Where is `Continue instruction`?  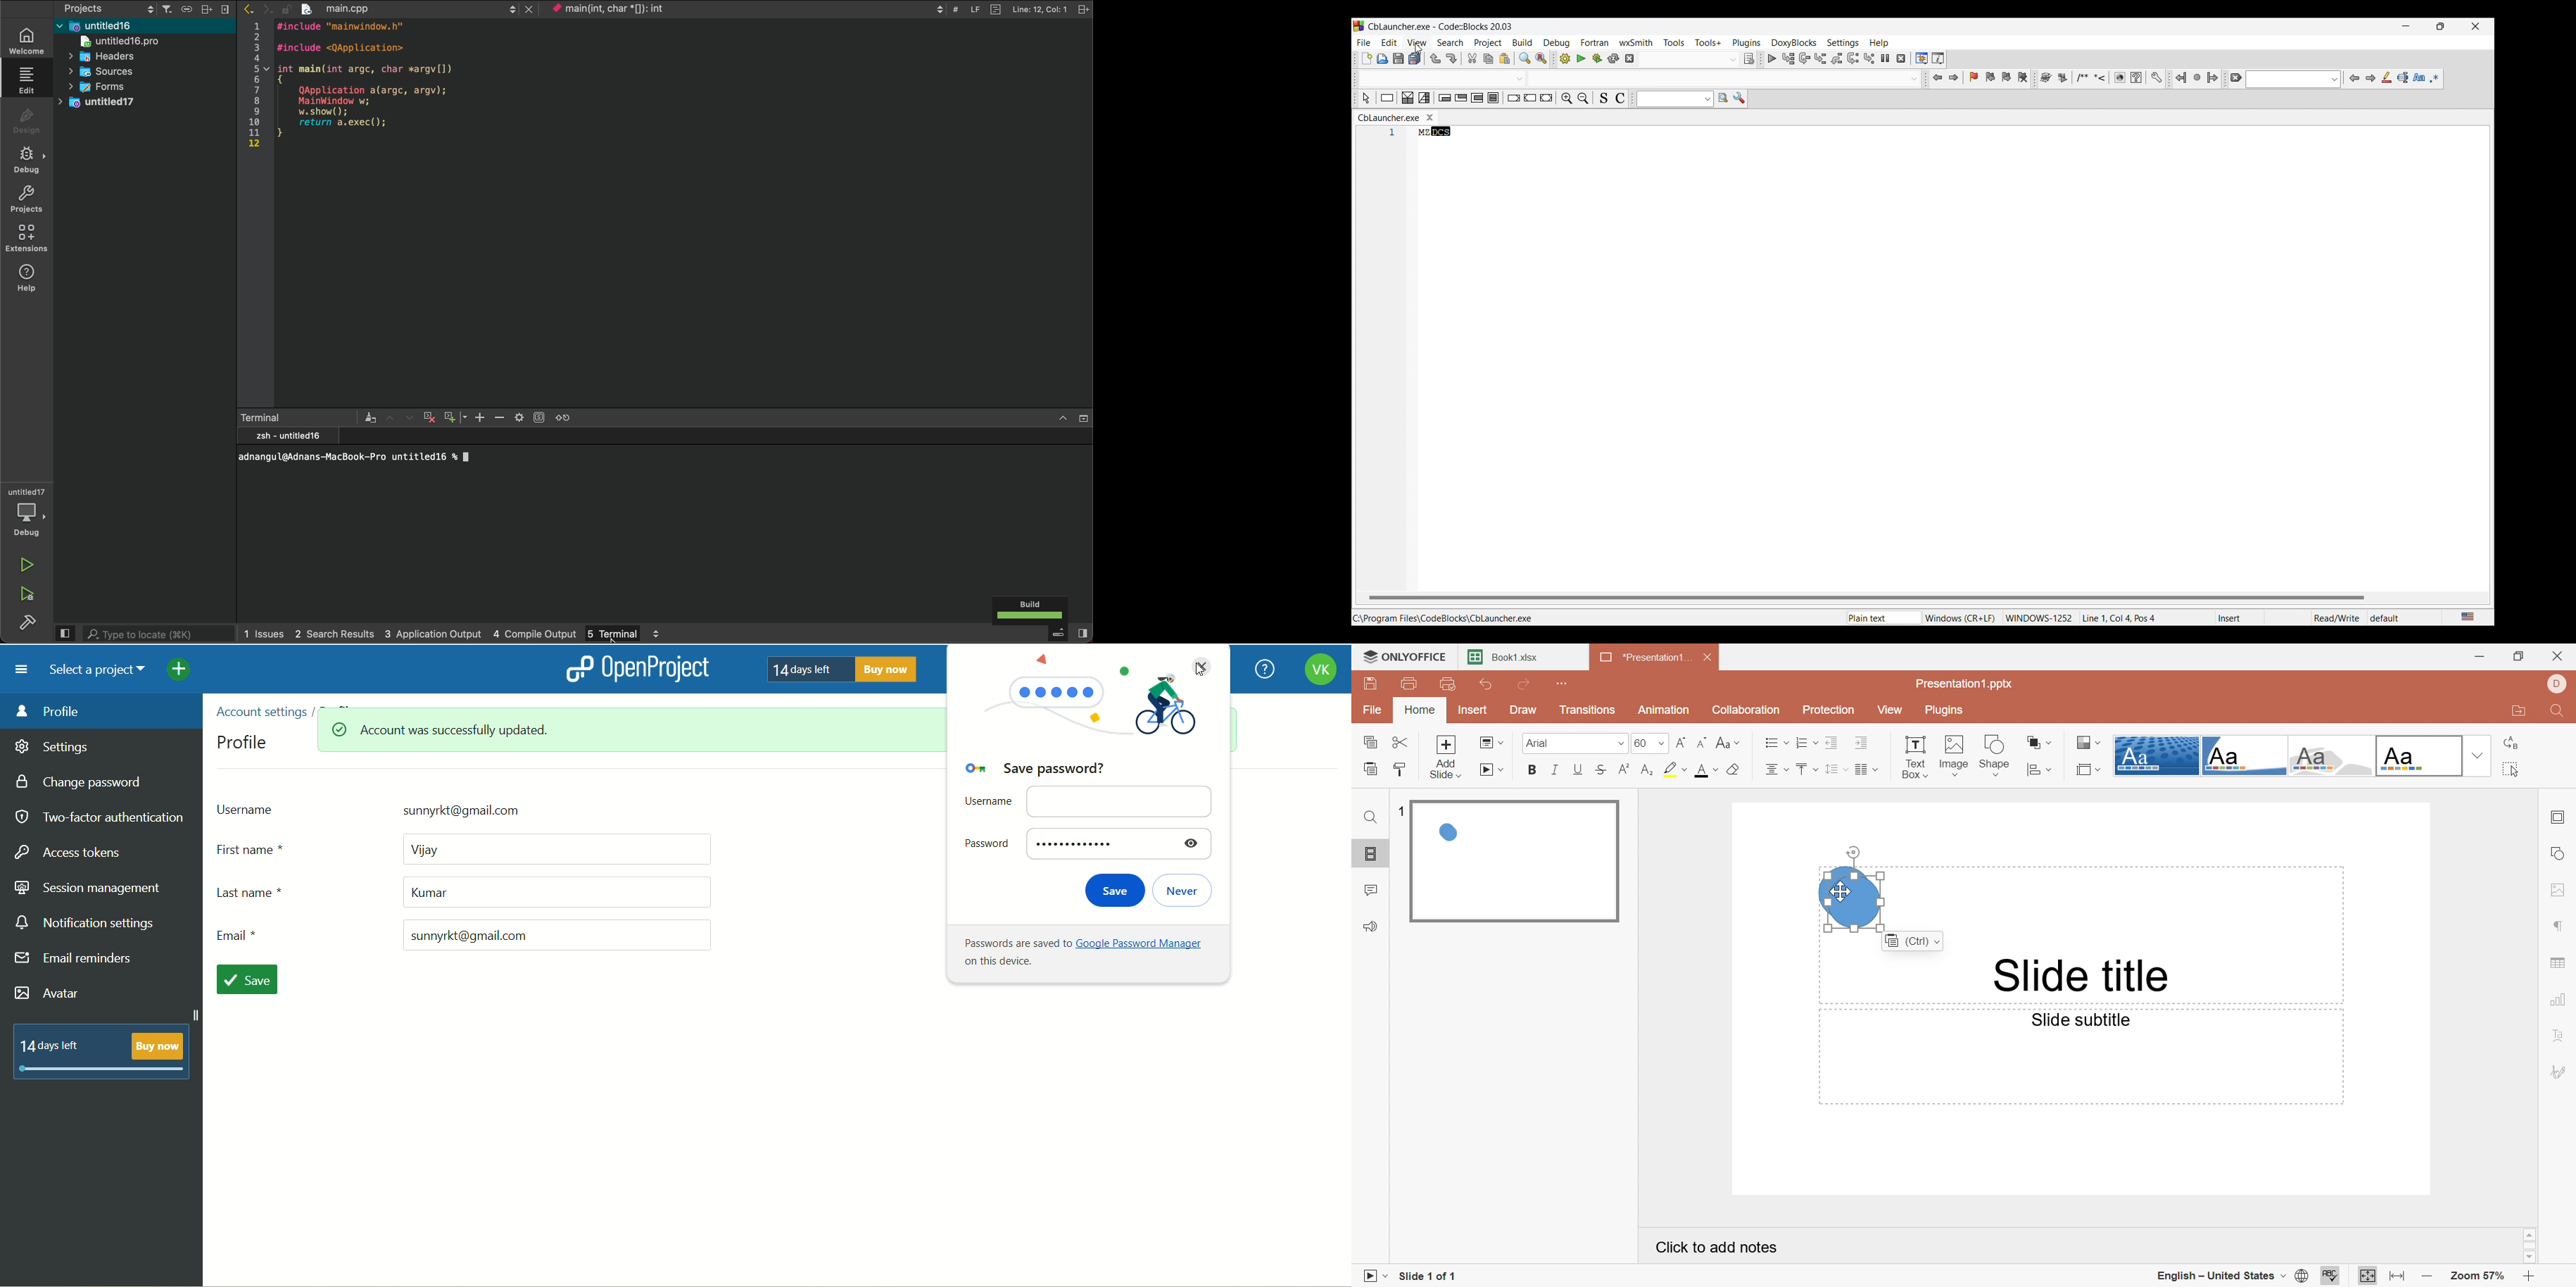 Continue instruction is located at coordinates (1531, 98).